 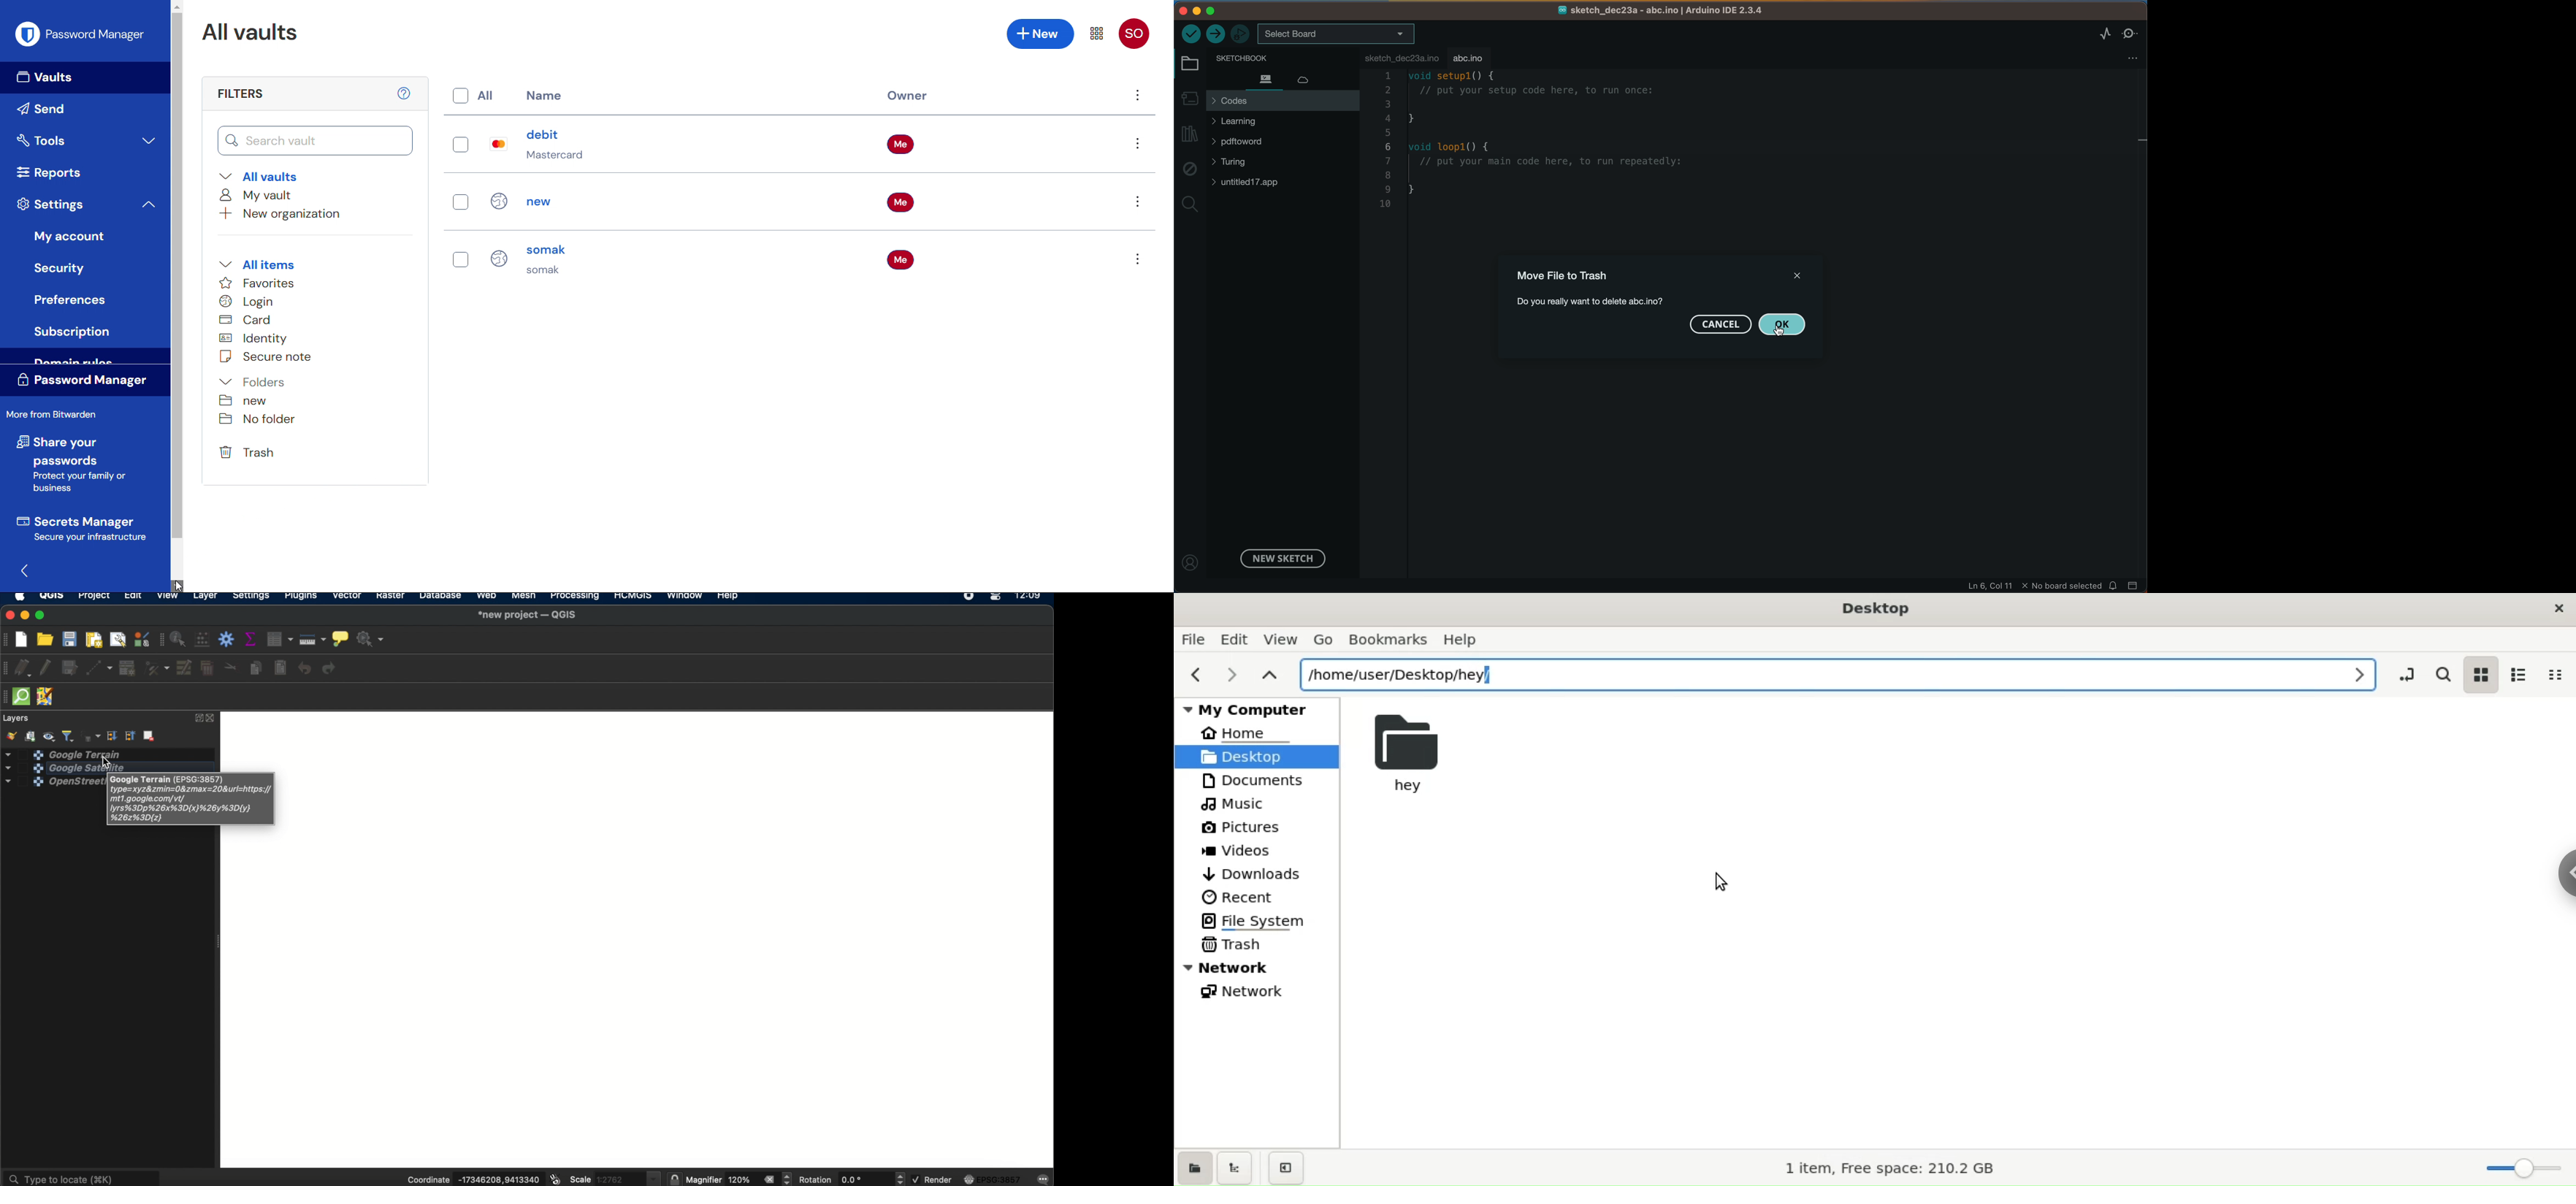 What do you see at coordinates (370, 640) in the screenshot?
I see `no action selected` at bounding box center [370, 640].